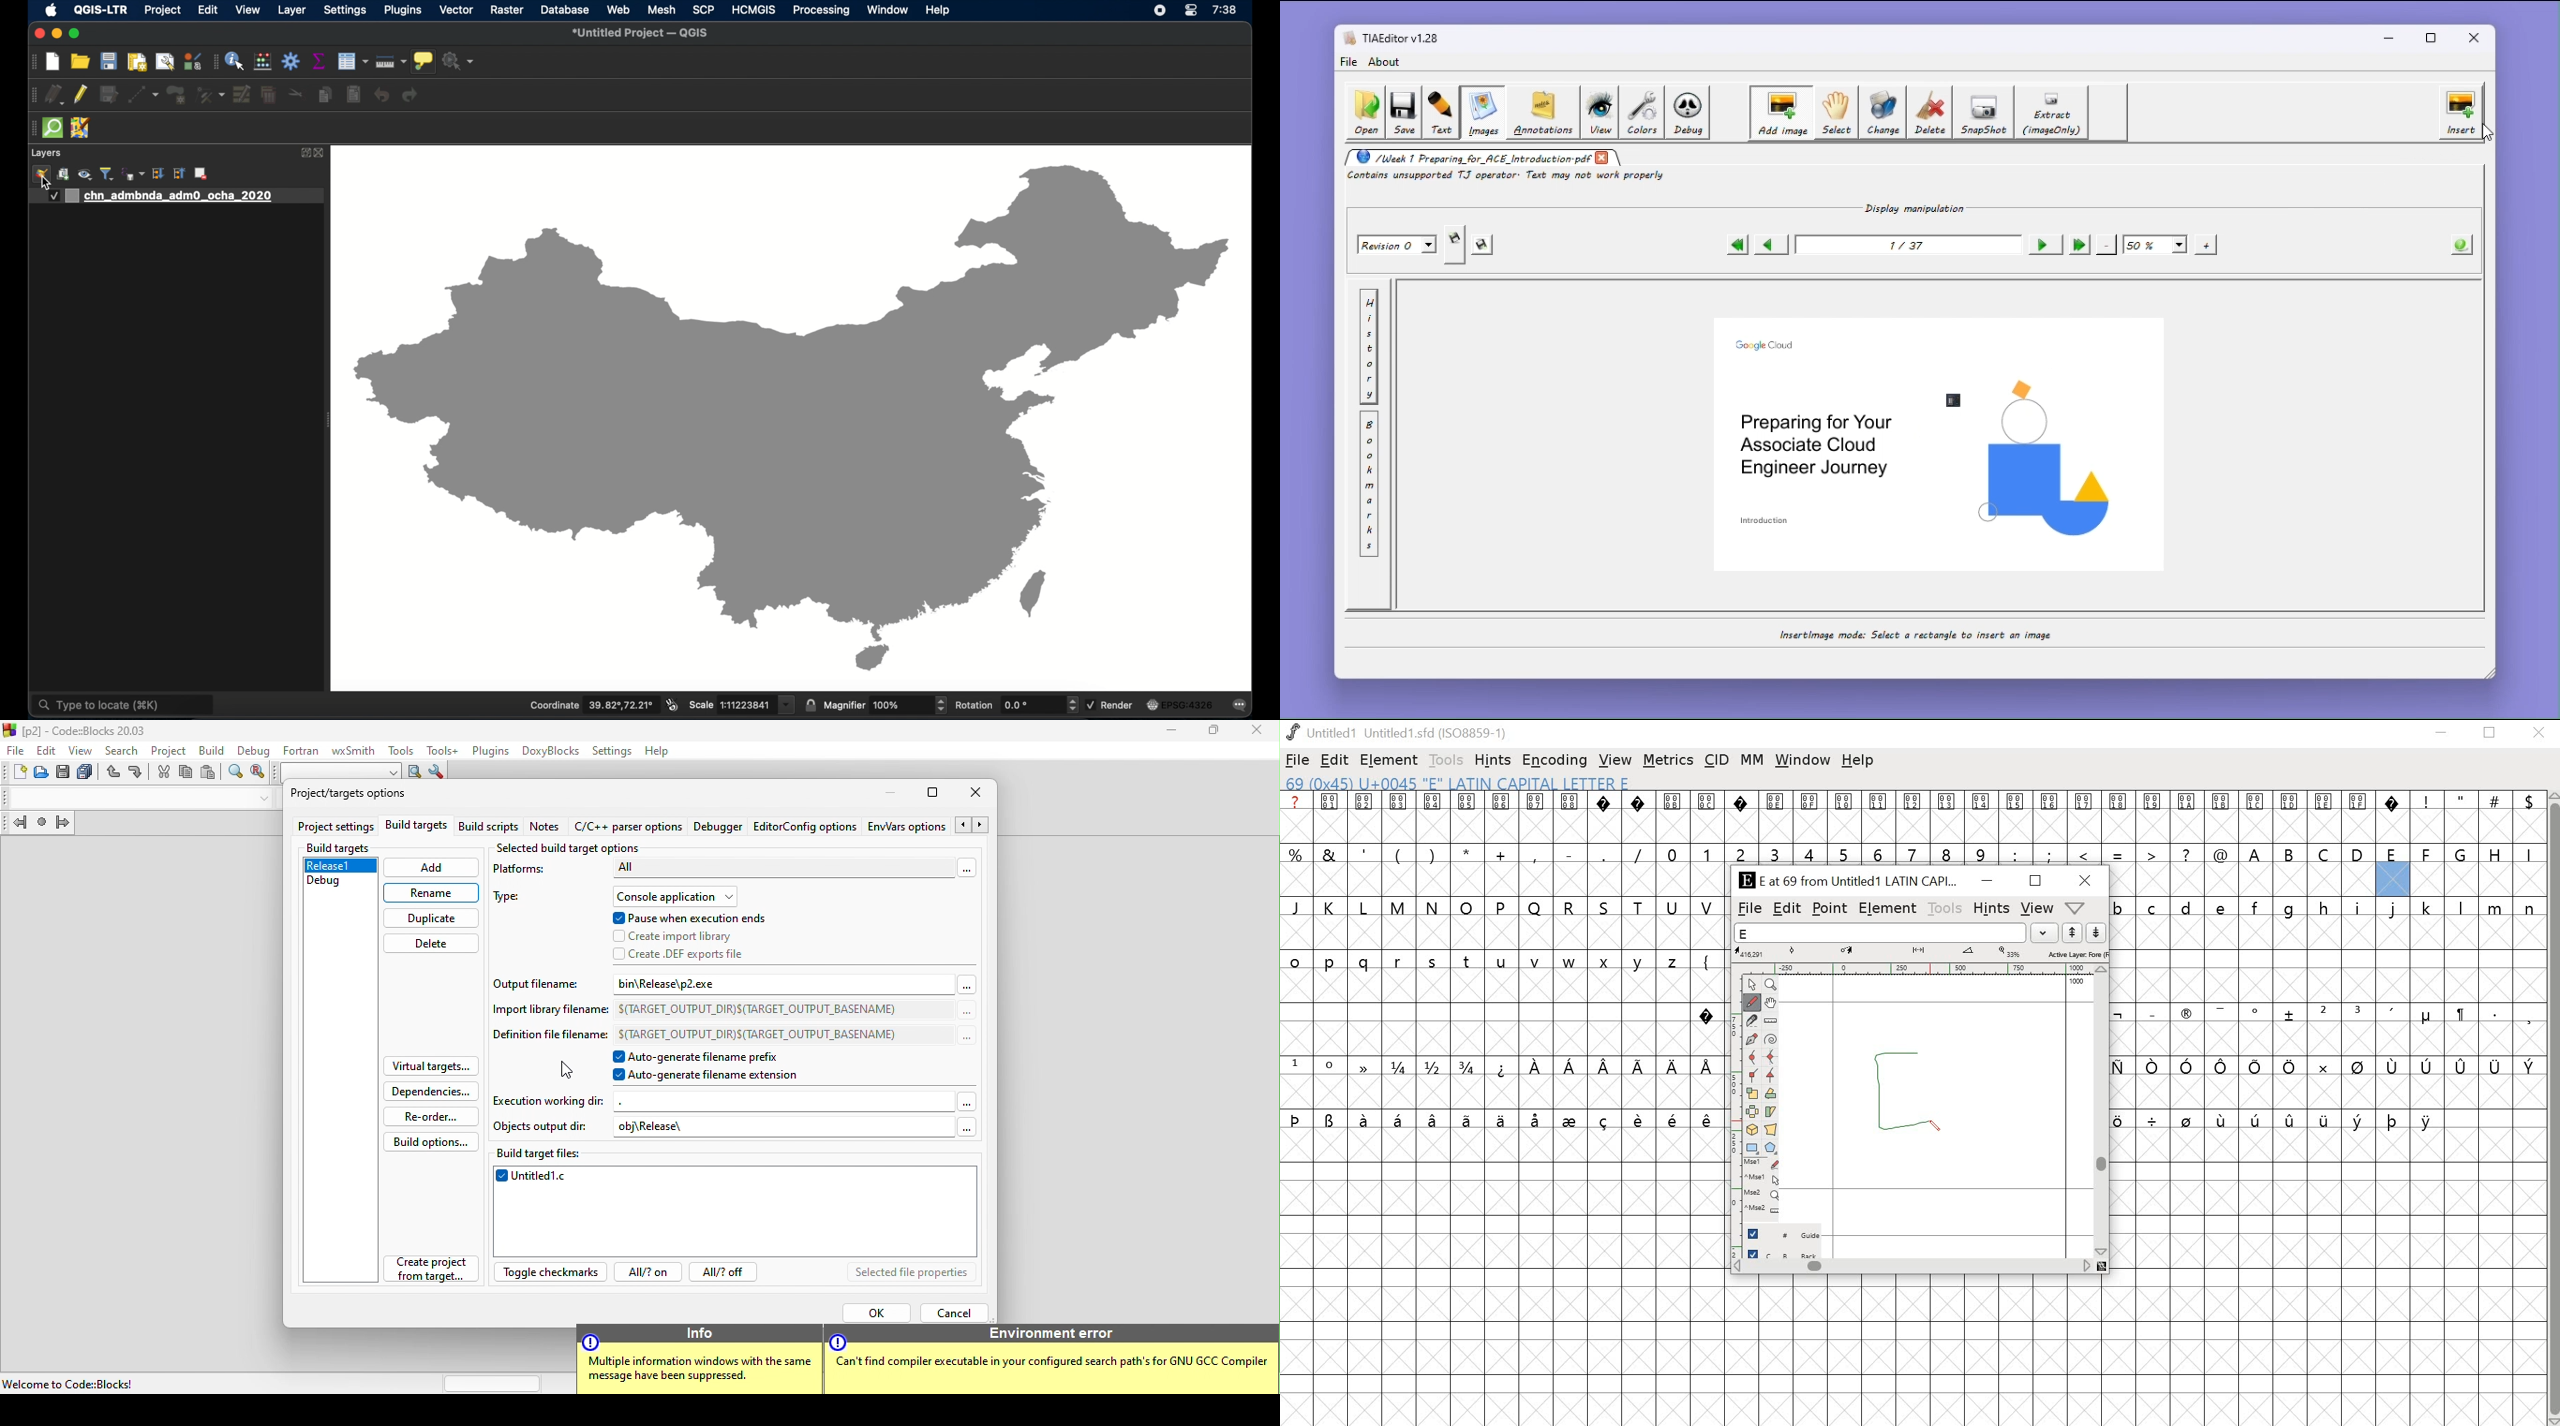 Image resolution: width=2576 pixels, height=1428 pixels. What do you see at coordinates (566, 1069) in the screenshot?
I see `cursor movement` at bounding box center [566, 1069].